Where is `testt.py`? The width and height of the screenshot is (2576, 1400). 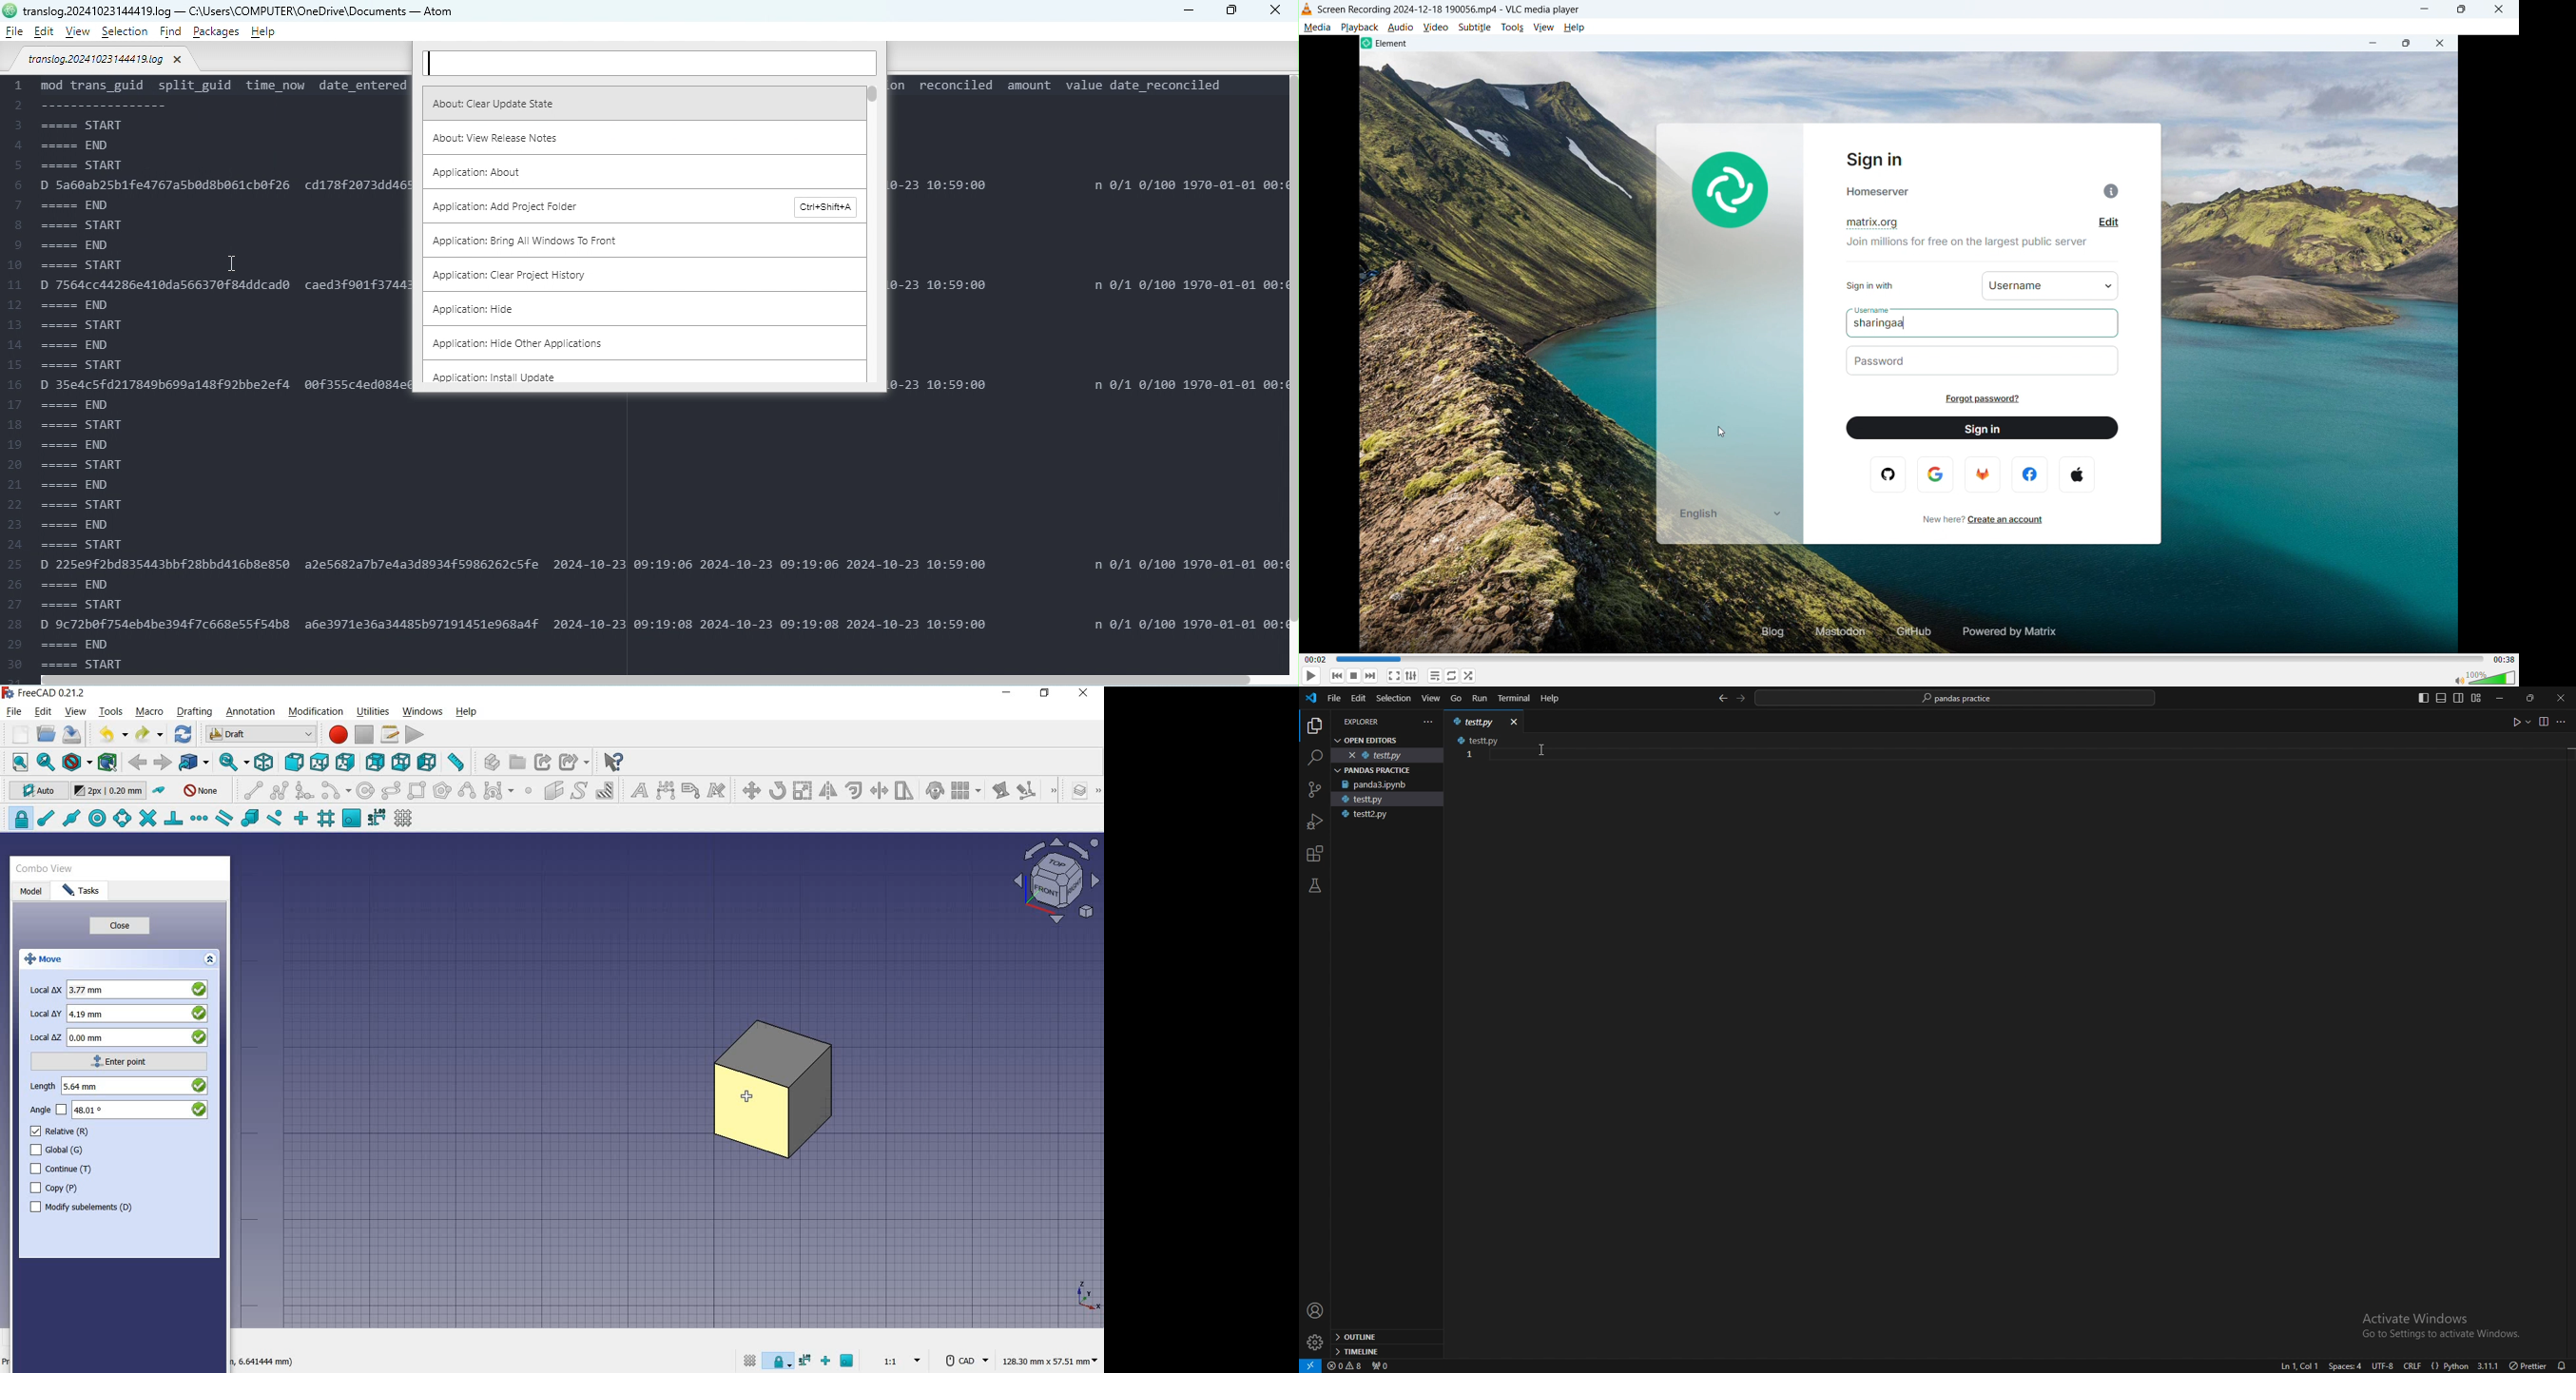
testt.py is located at coordinates (1361, 800).